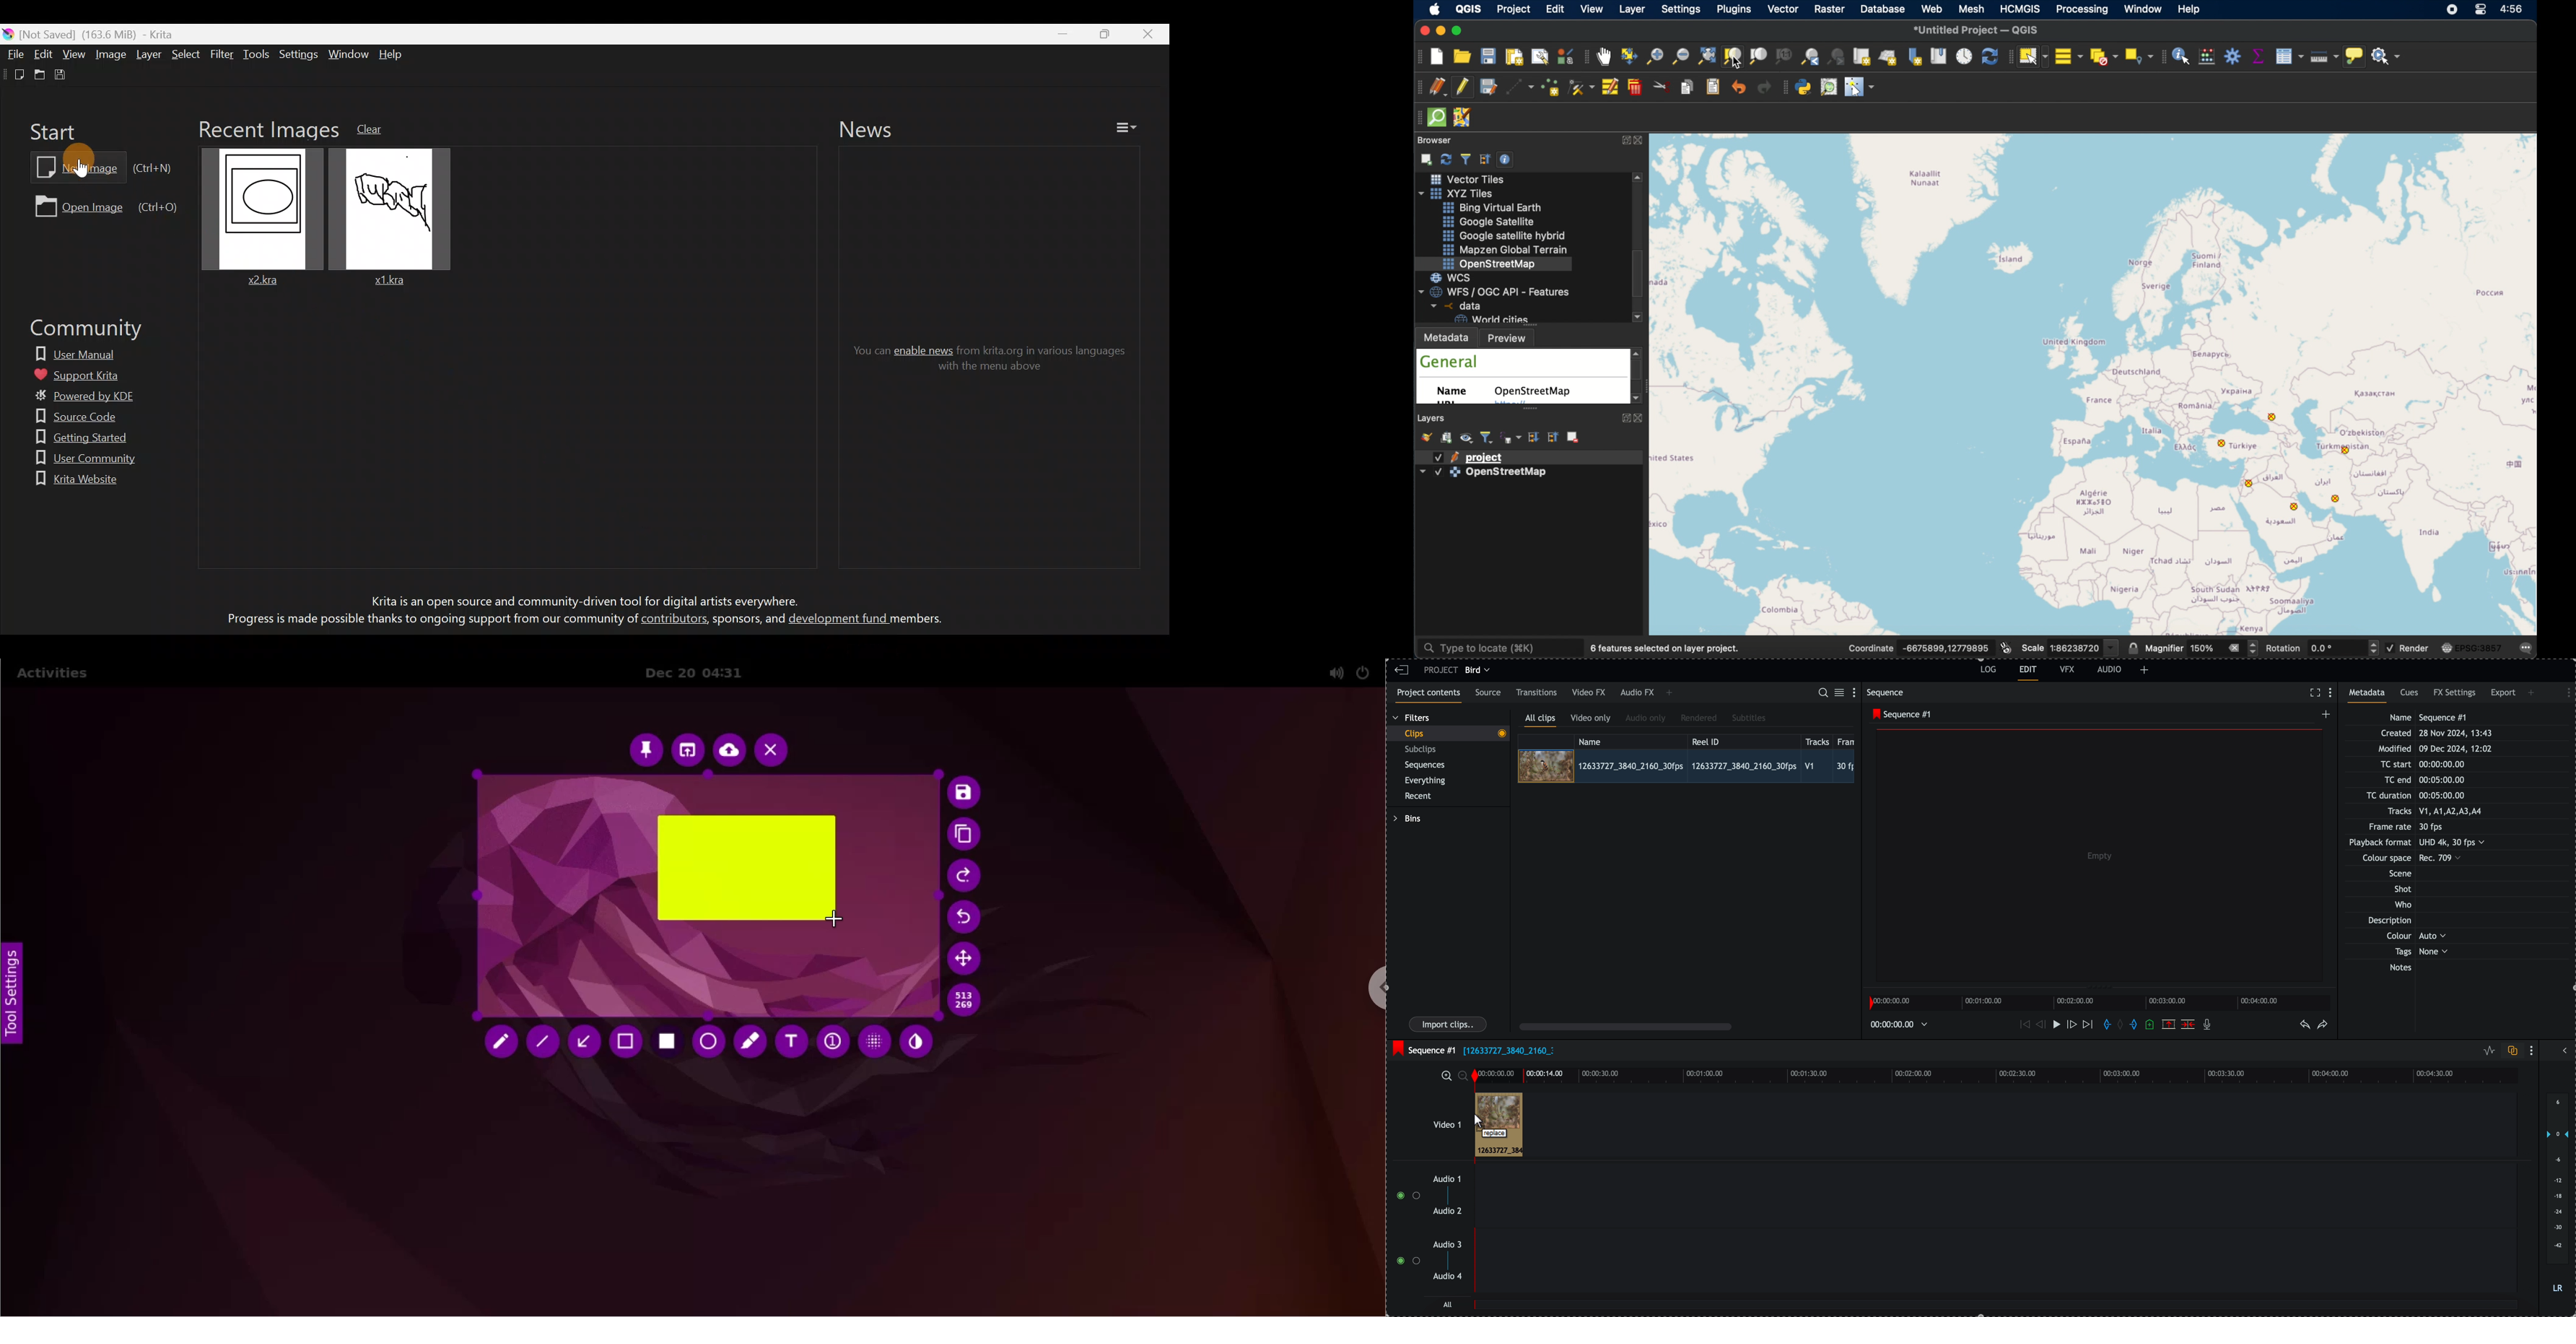  What do you see at coordinates (2487, 1051) in the screenshot?
I see `toggle audio levels editing` at bounding box center [2487, 1051].